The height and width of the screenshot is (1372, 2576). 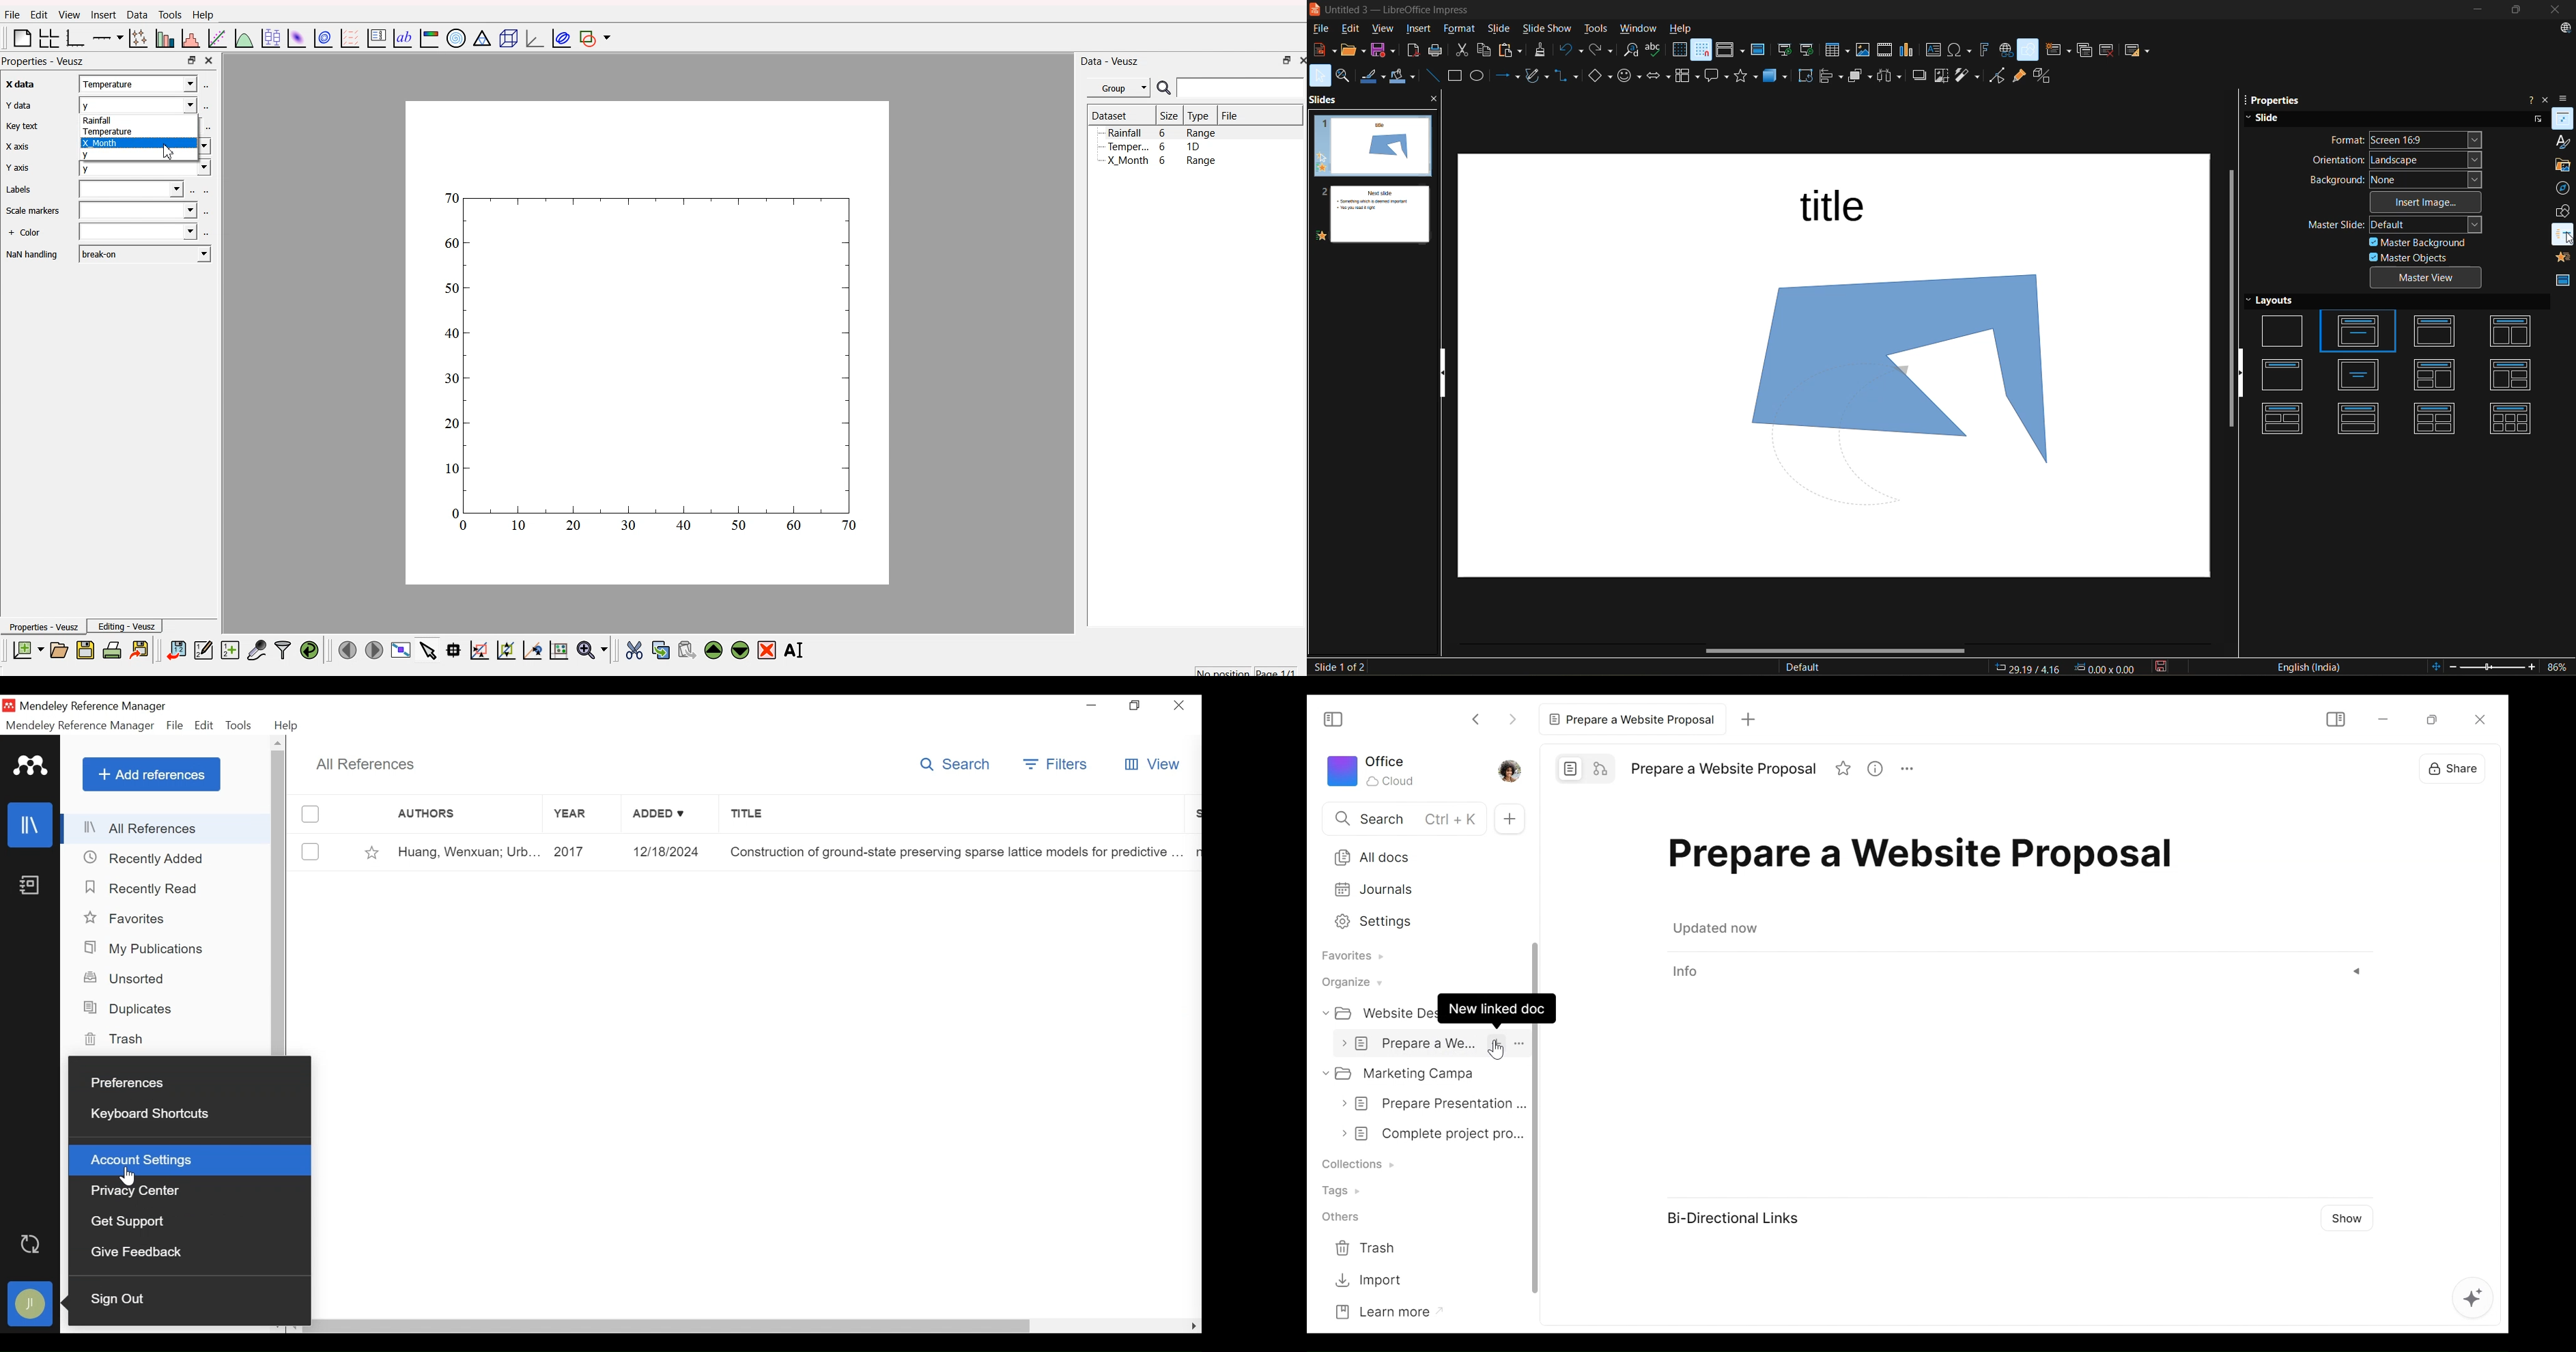 I want to click on All References, so click(x=366, y=765).